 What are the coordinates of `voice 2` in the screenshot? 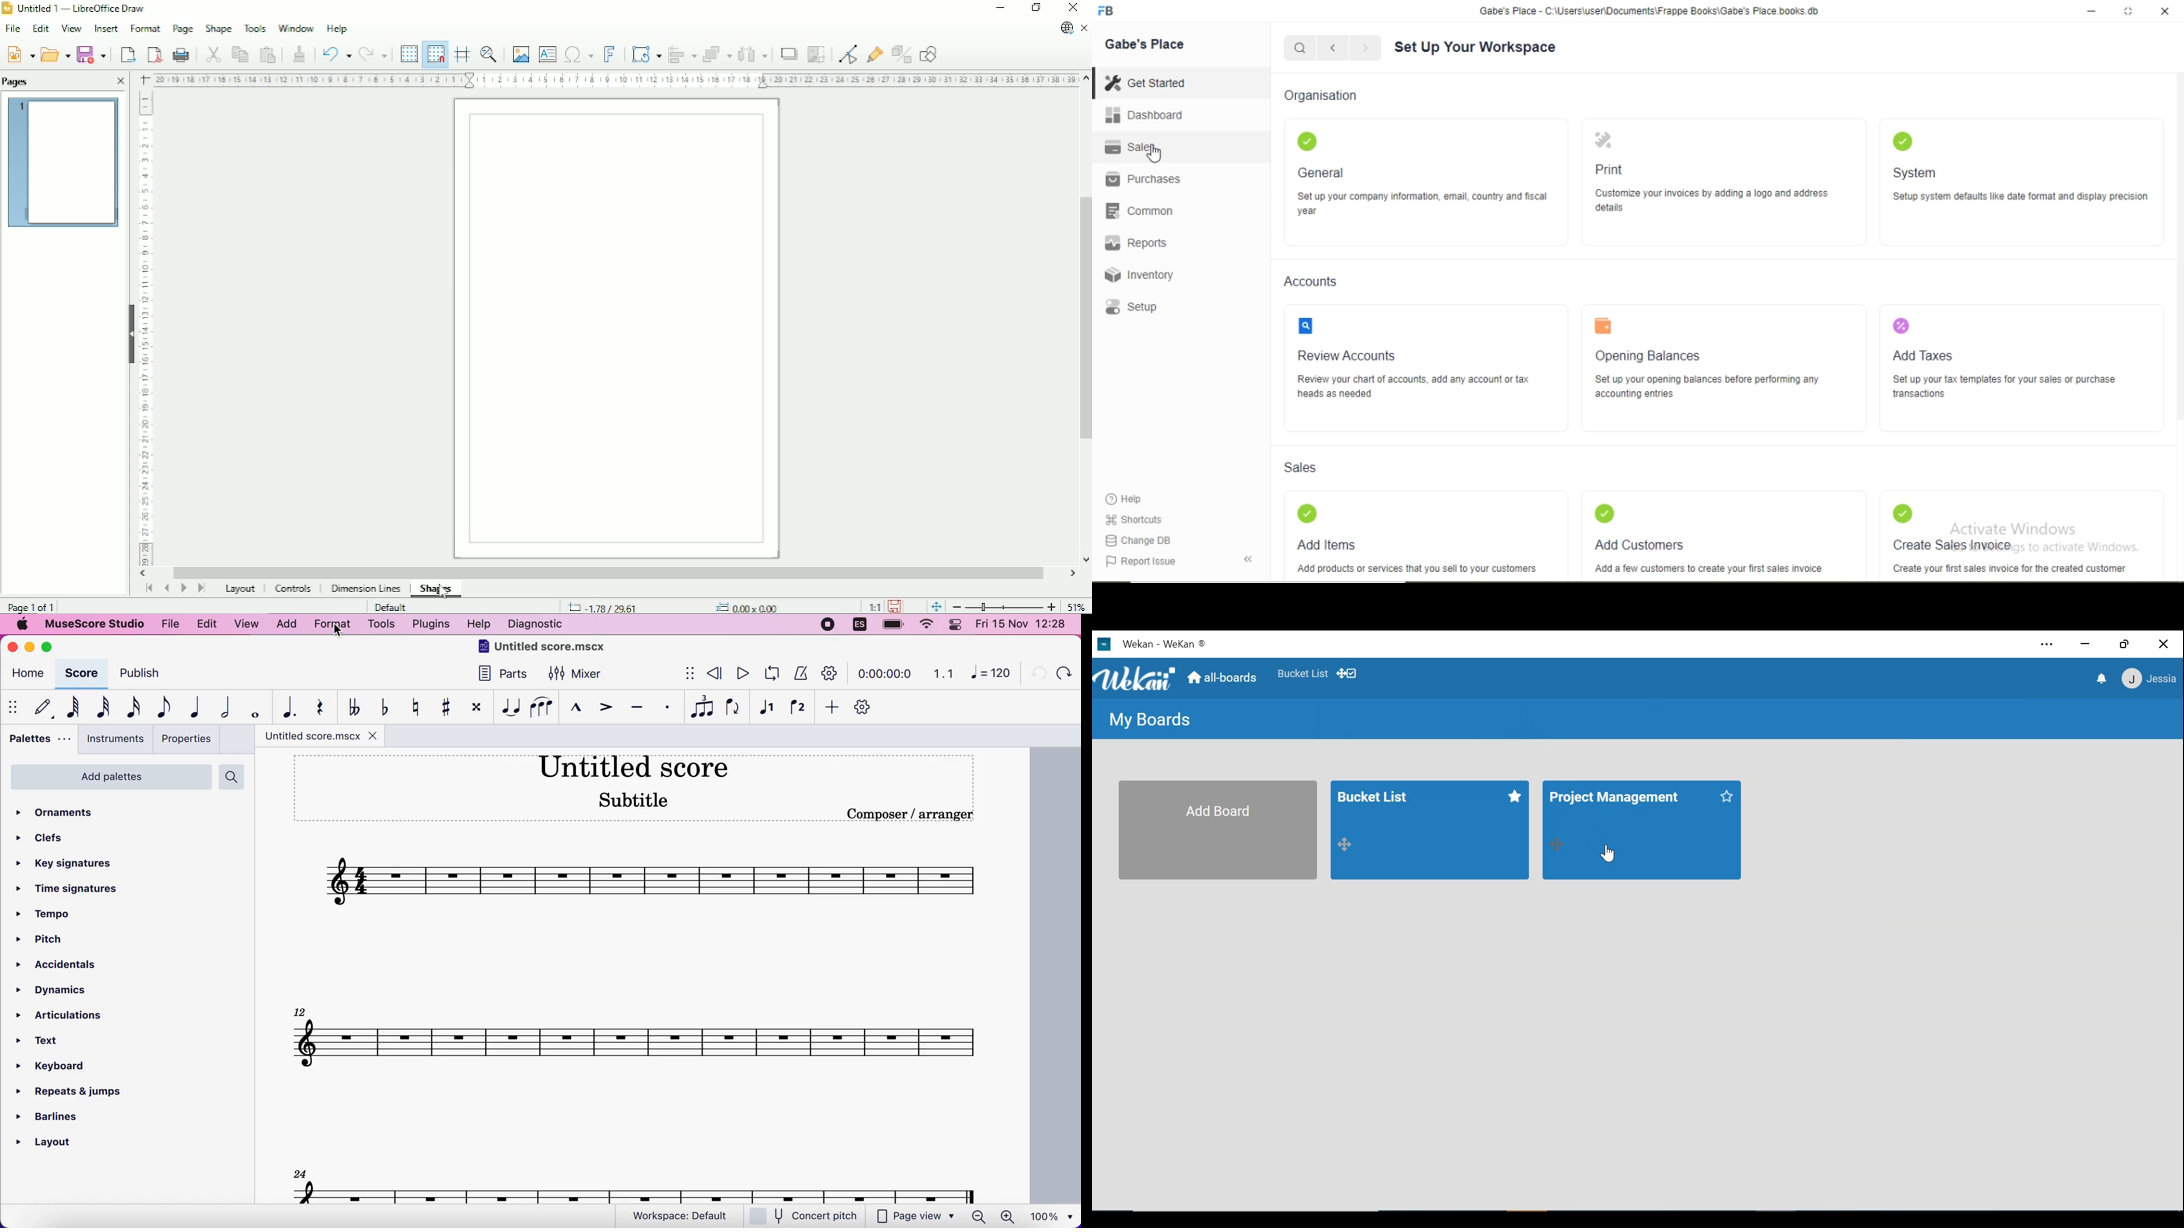 It's located at (799, 708).